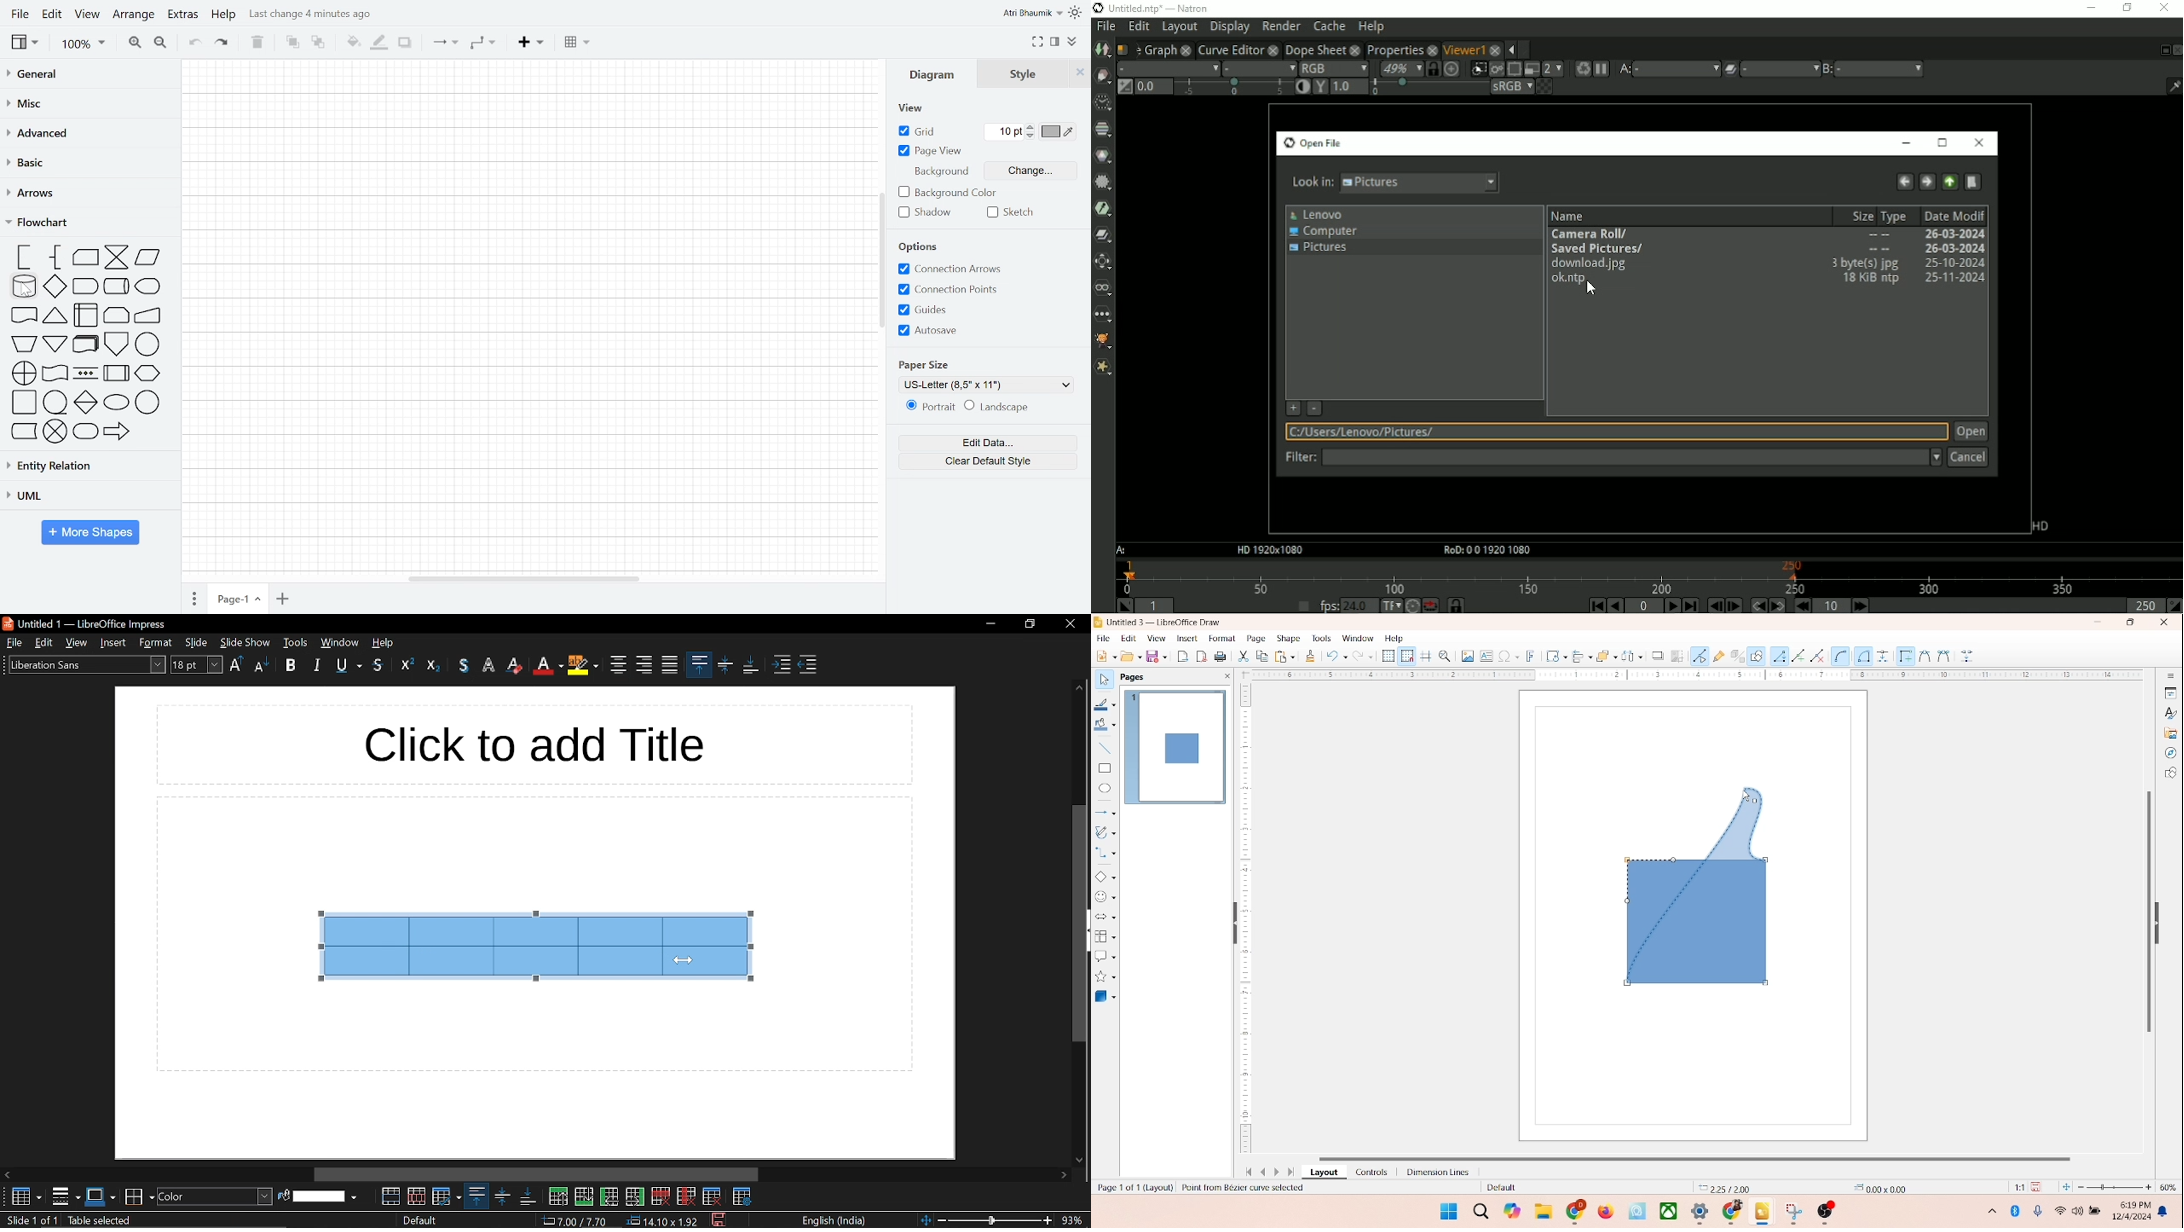 The height and width of the screenshot is (1232, 2184). What do you see at coordinates (1323, 1173) in the screenshot?
I see `layout` at bounding box center [1323, 1173].